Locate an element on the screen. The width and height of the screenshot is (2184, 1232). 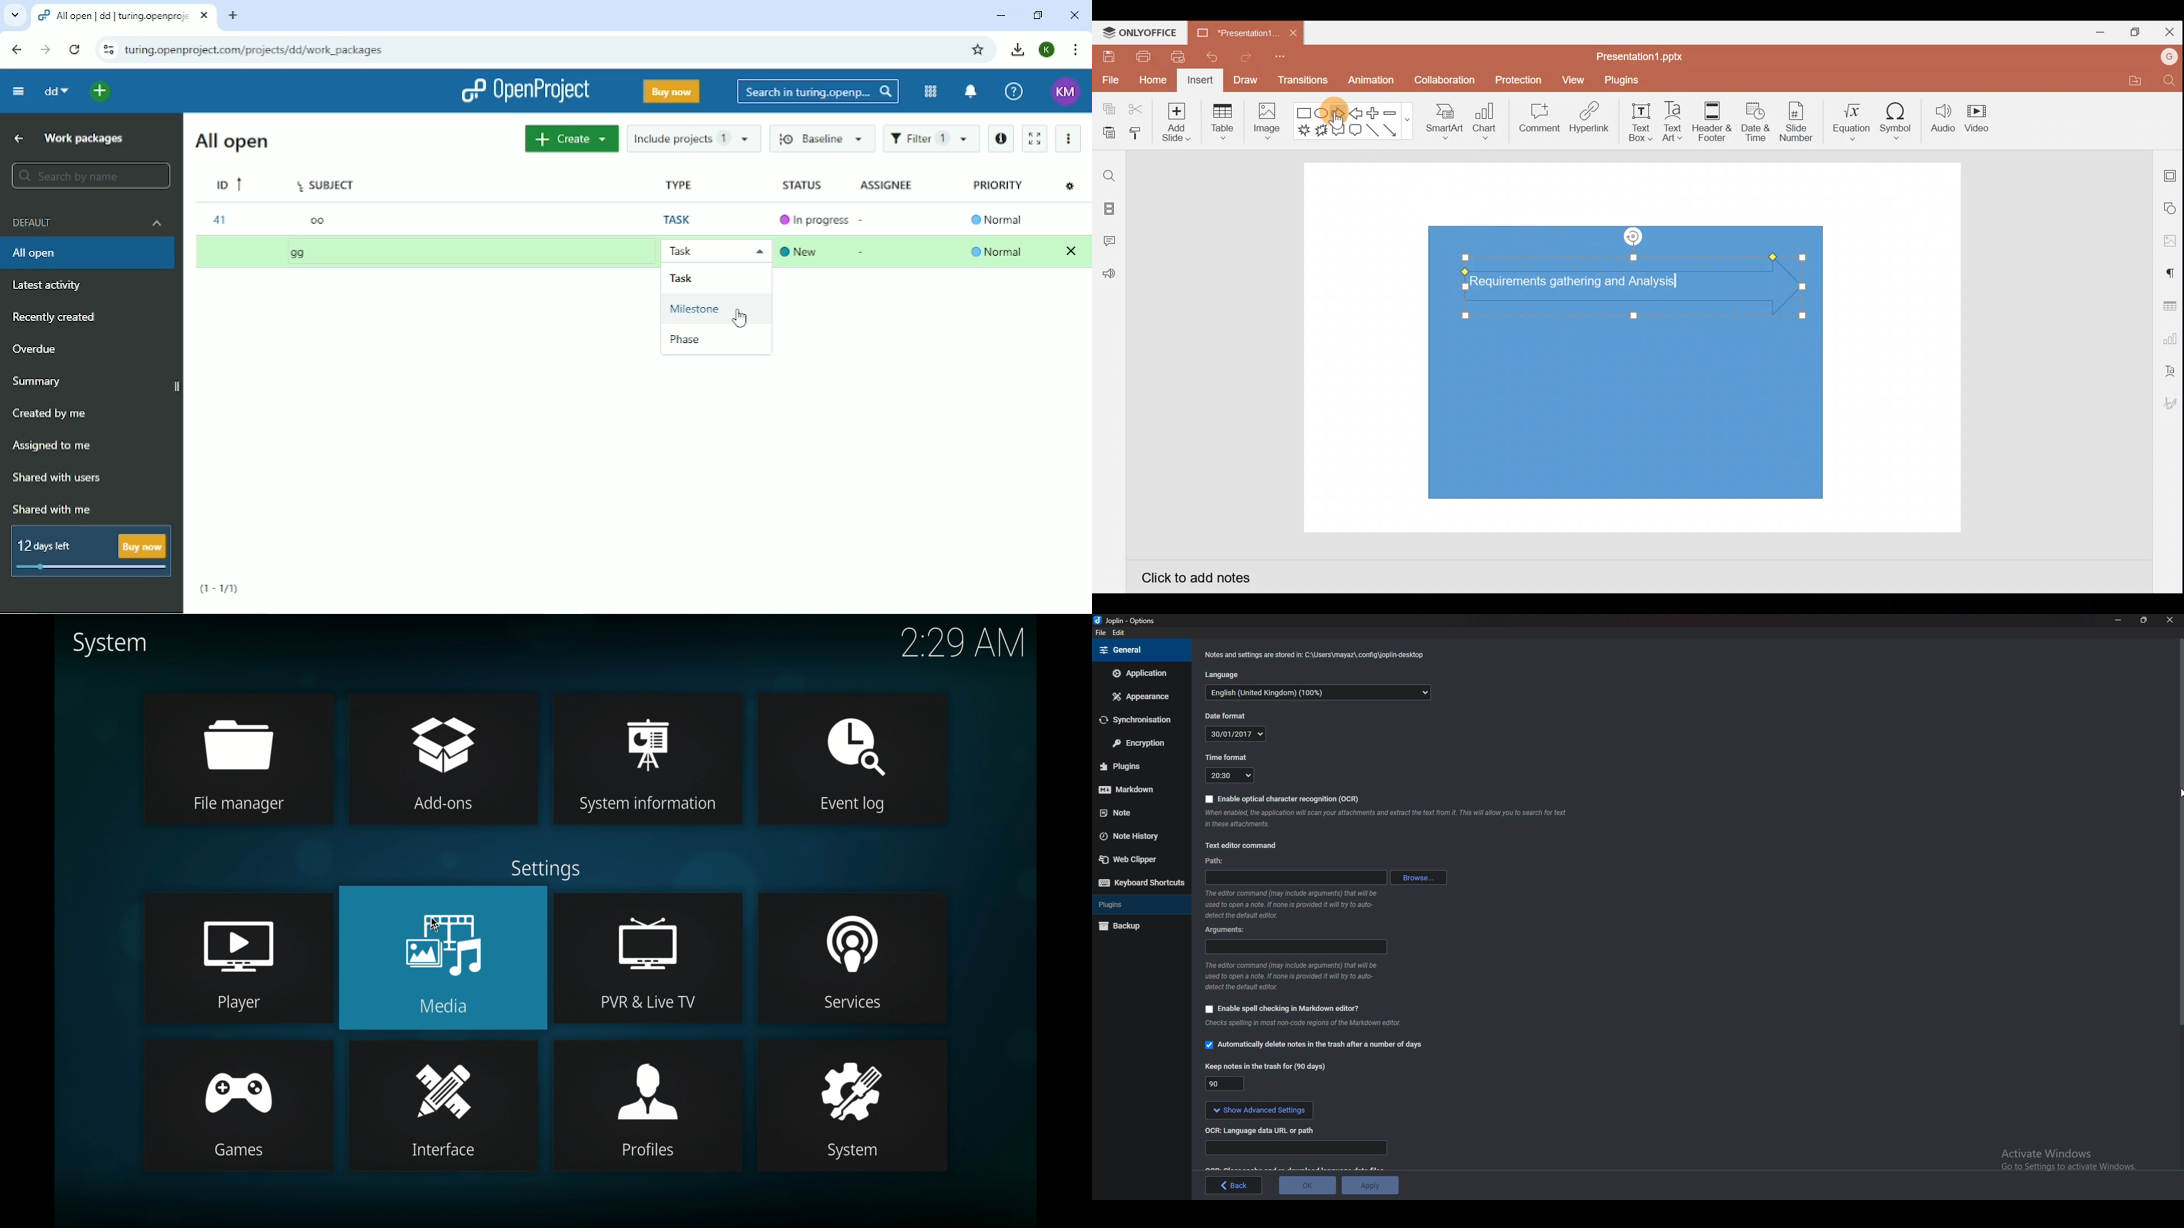
SmartArt is located at coordinates (1444, 119).